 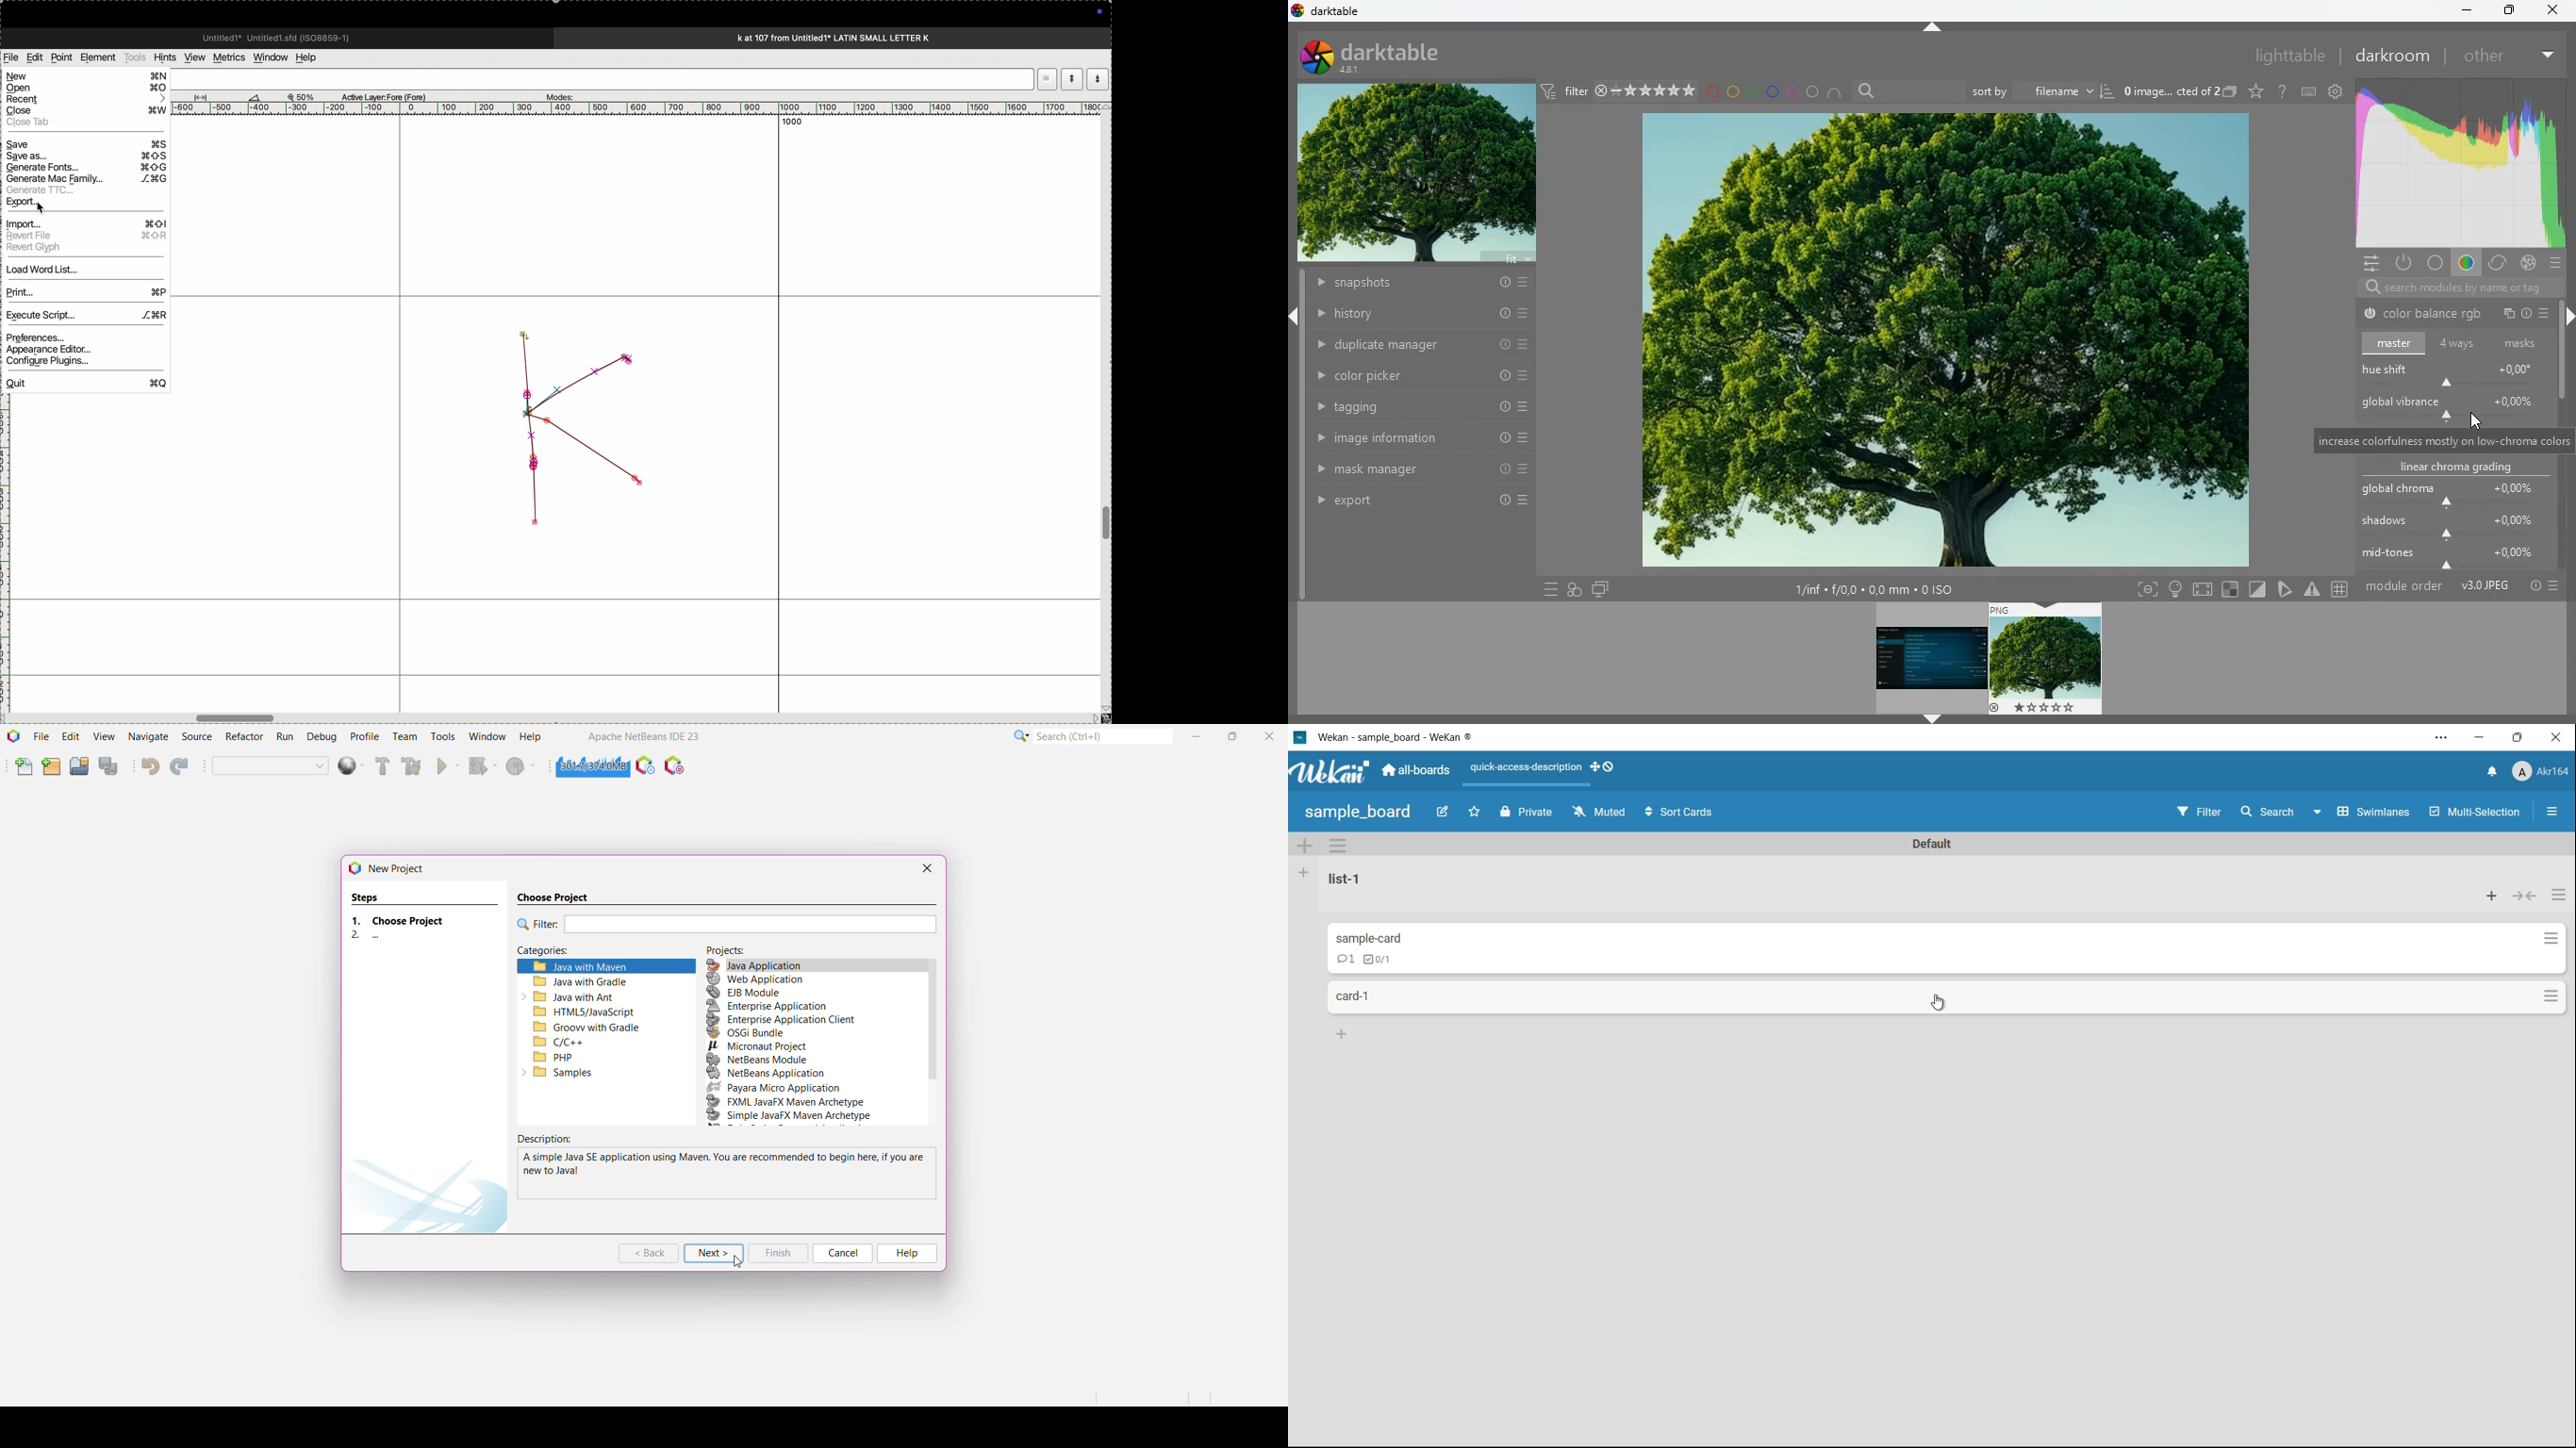 I want to click on print, so click(x=85, y=291).